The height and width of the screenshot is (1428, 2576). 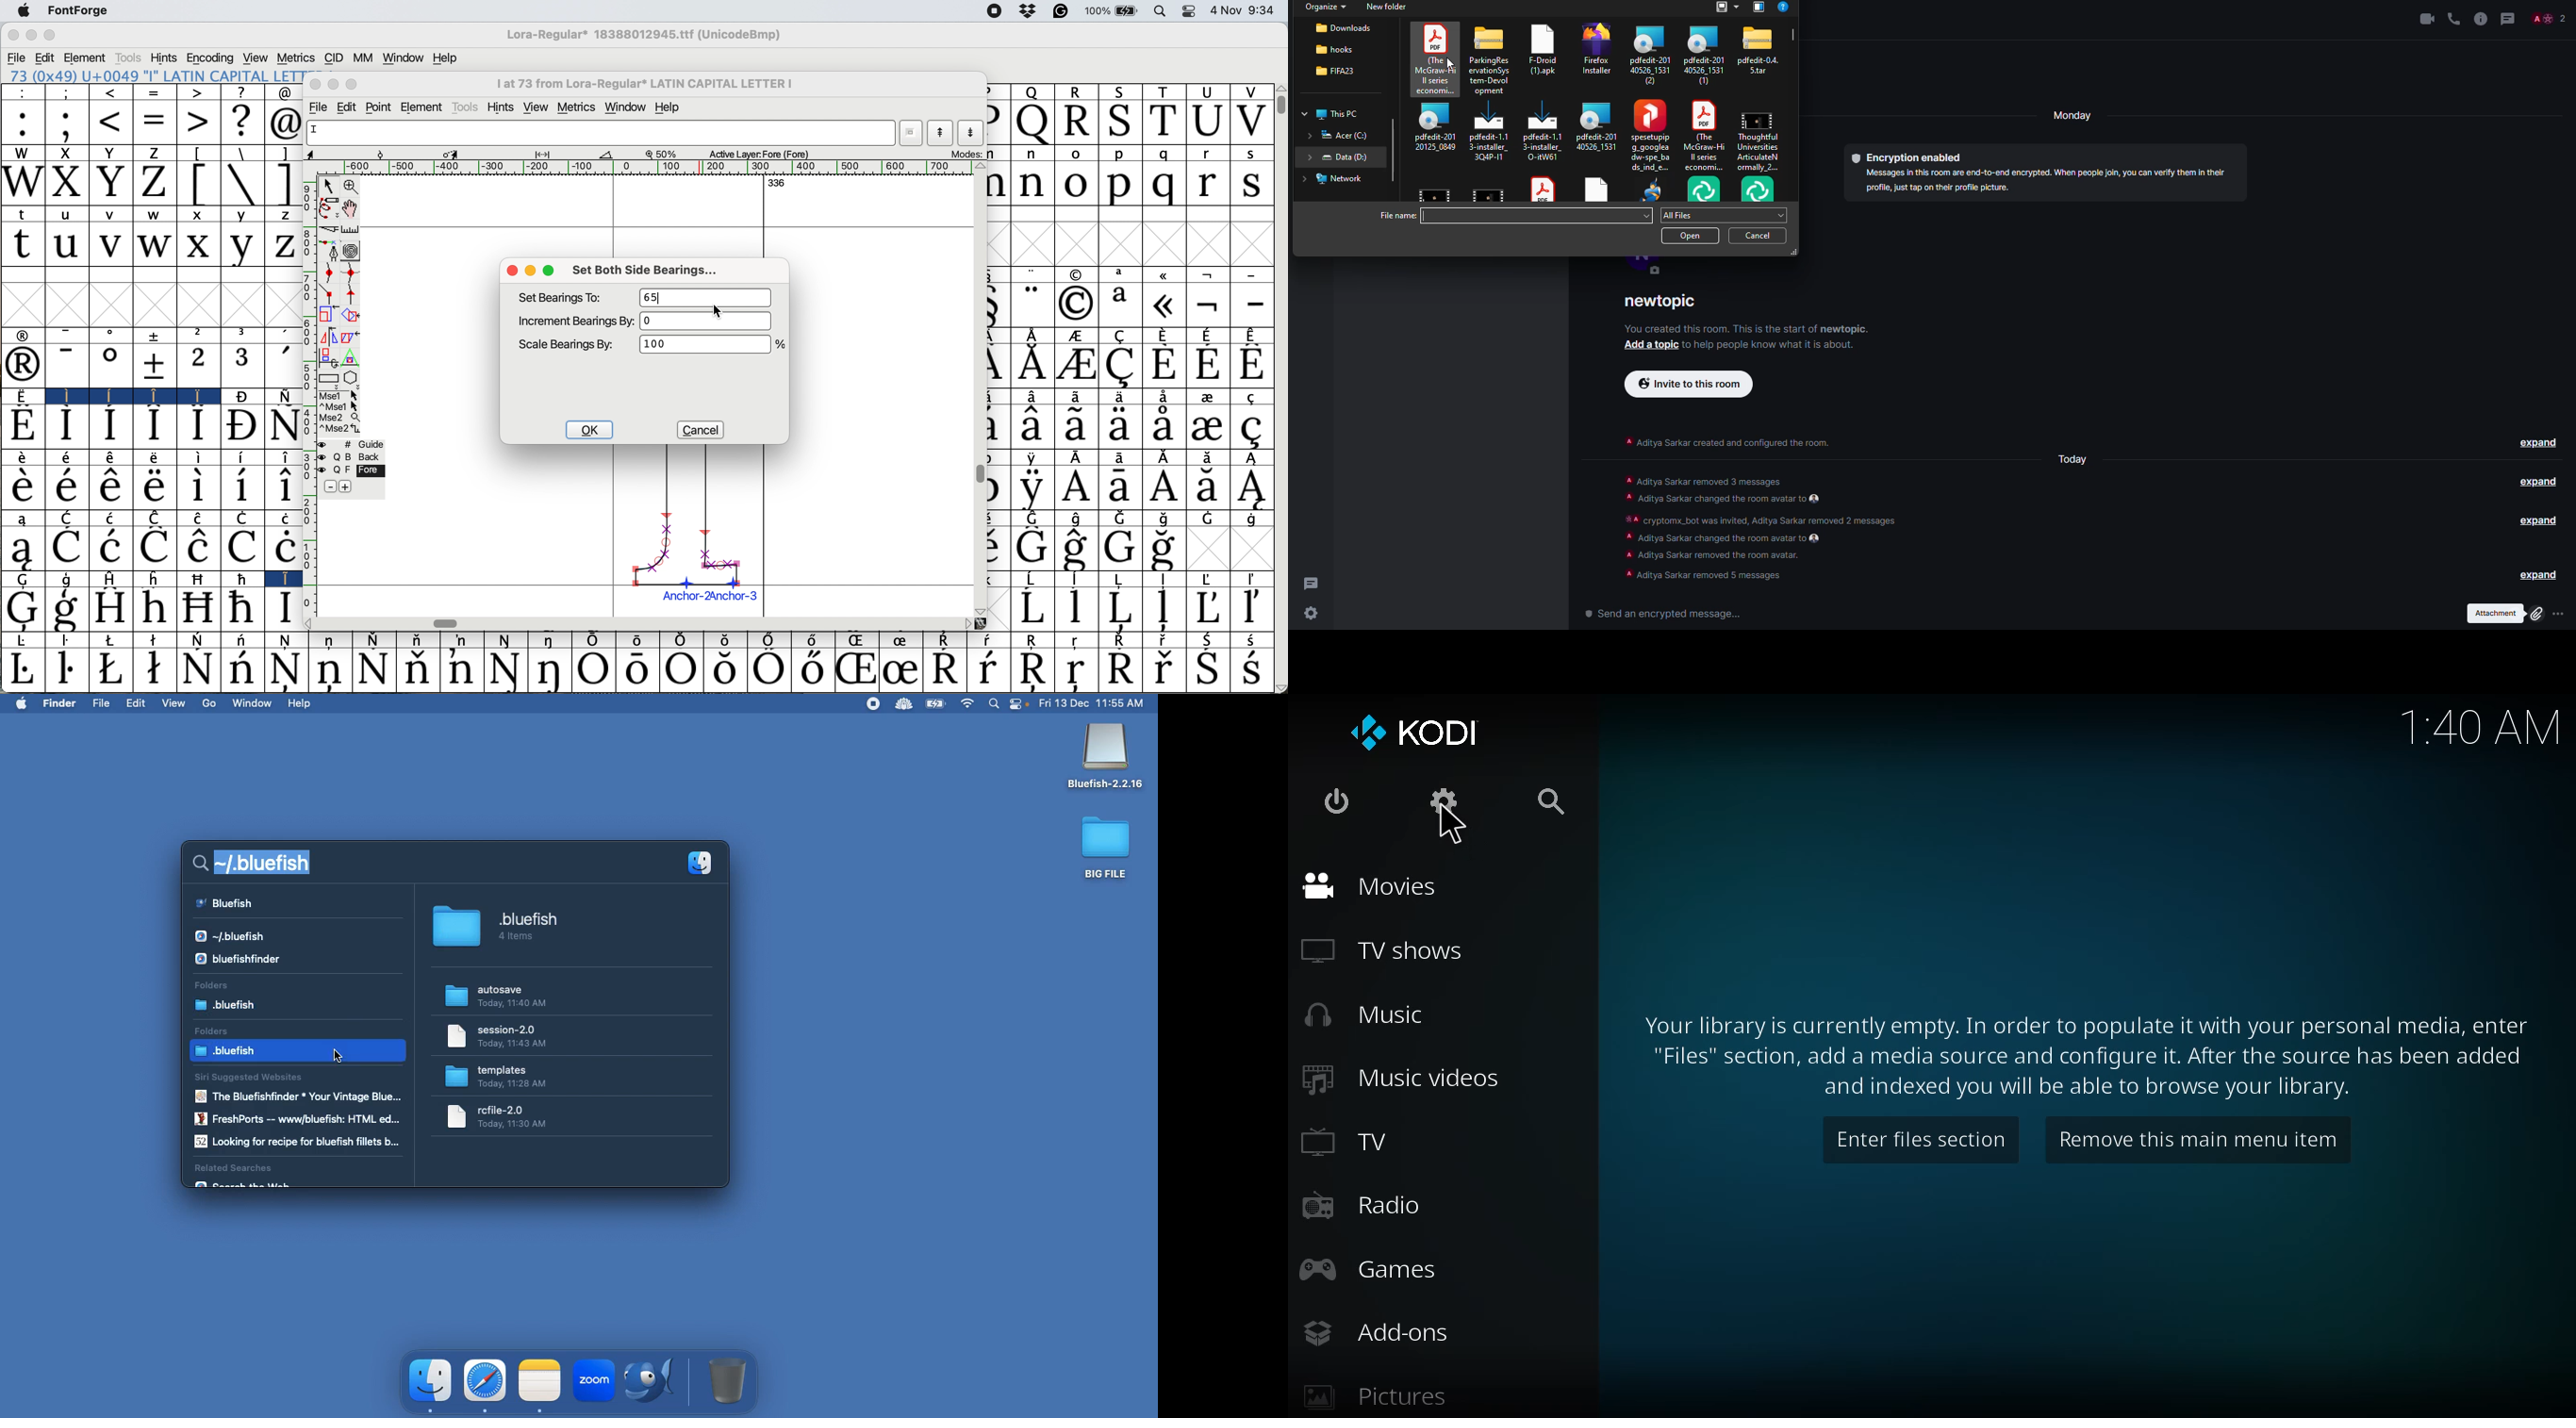 What do you see at coordinates (284, 457) in the screenshot?
I see `Symbol` at bounding box center [284, 457].